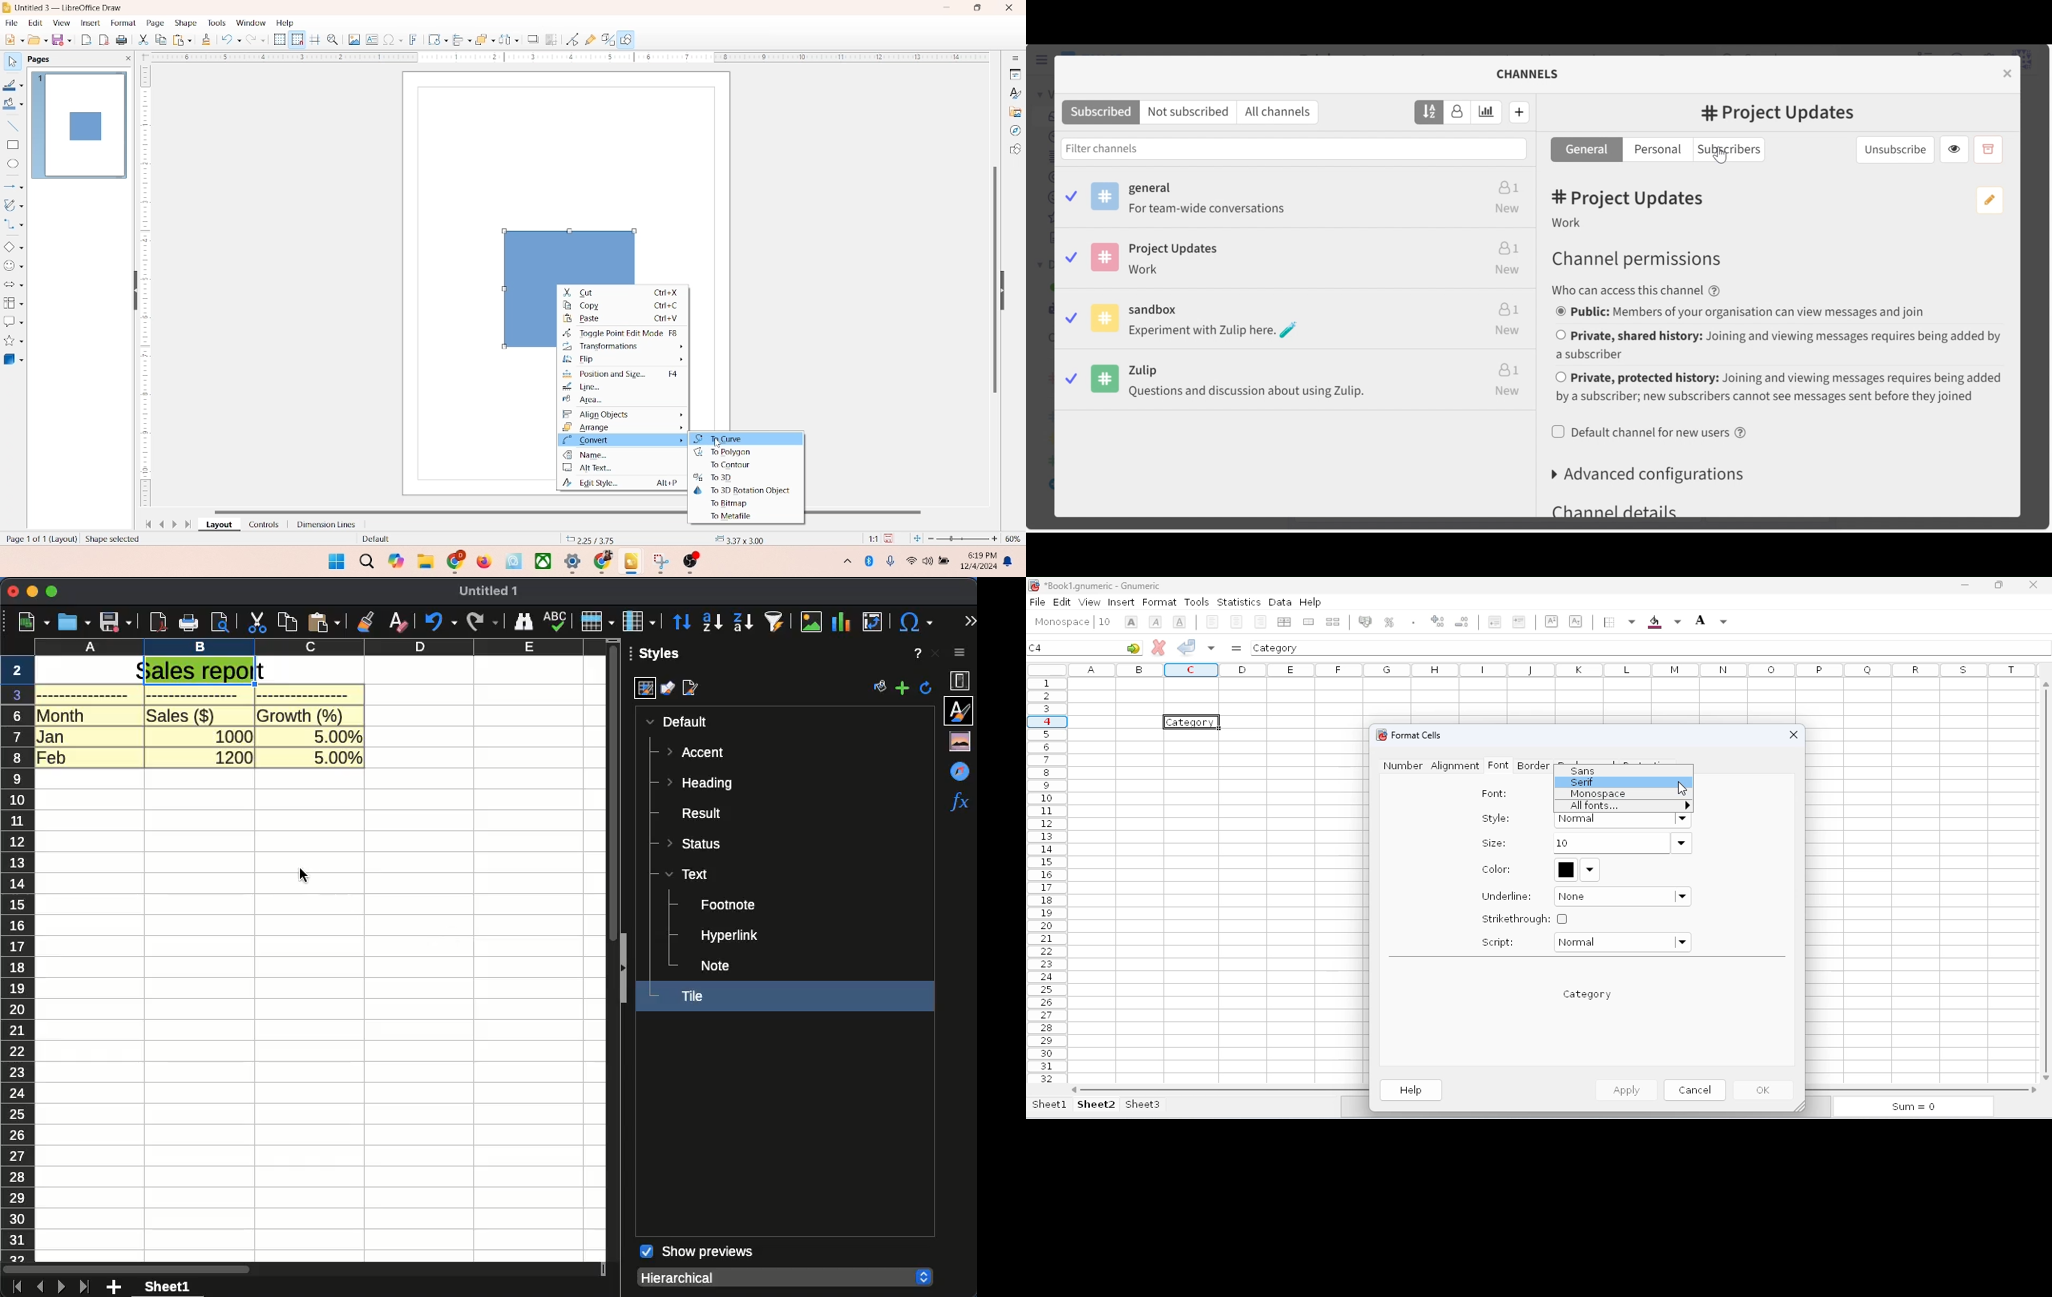 Image resolution: width=2072 pixels, height=1316 pixels. Describe the element at coordinates (1061, 622) in the screenshot. I see `font` at that location.